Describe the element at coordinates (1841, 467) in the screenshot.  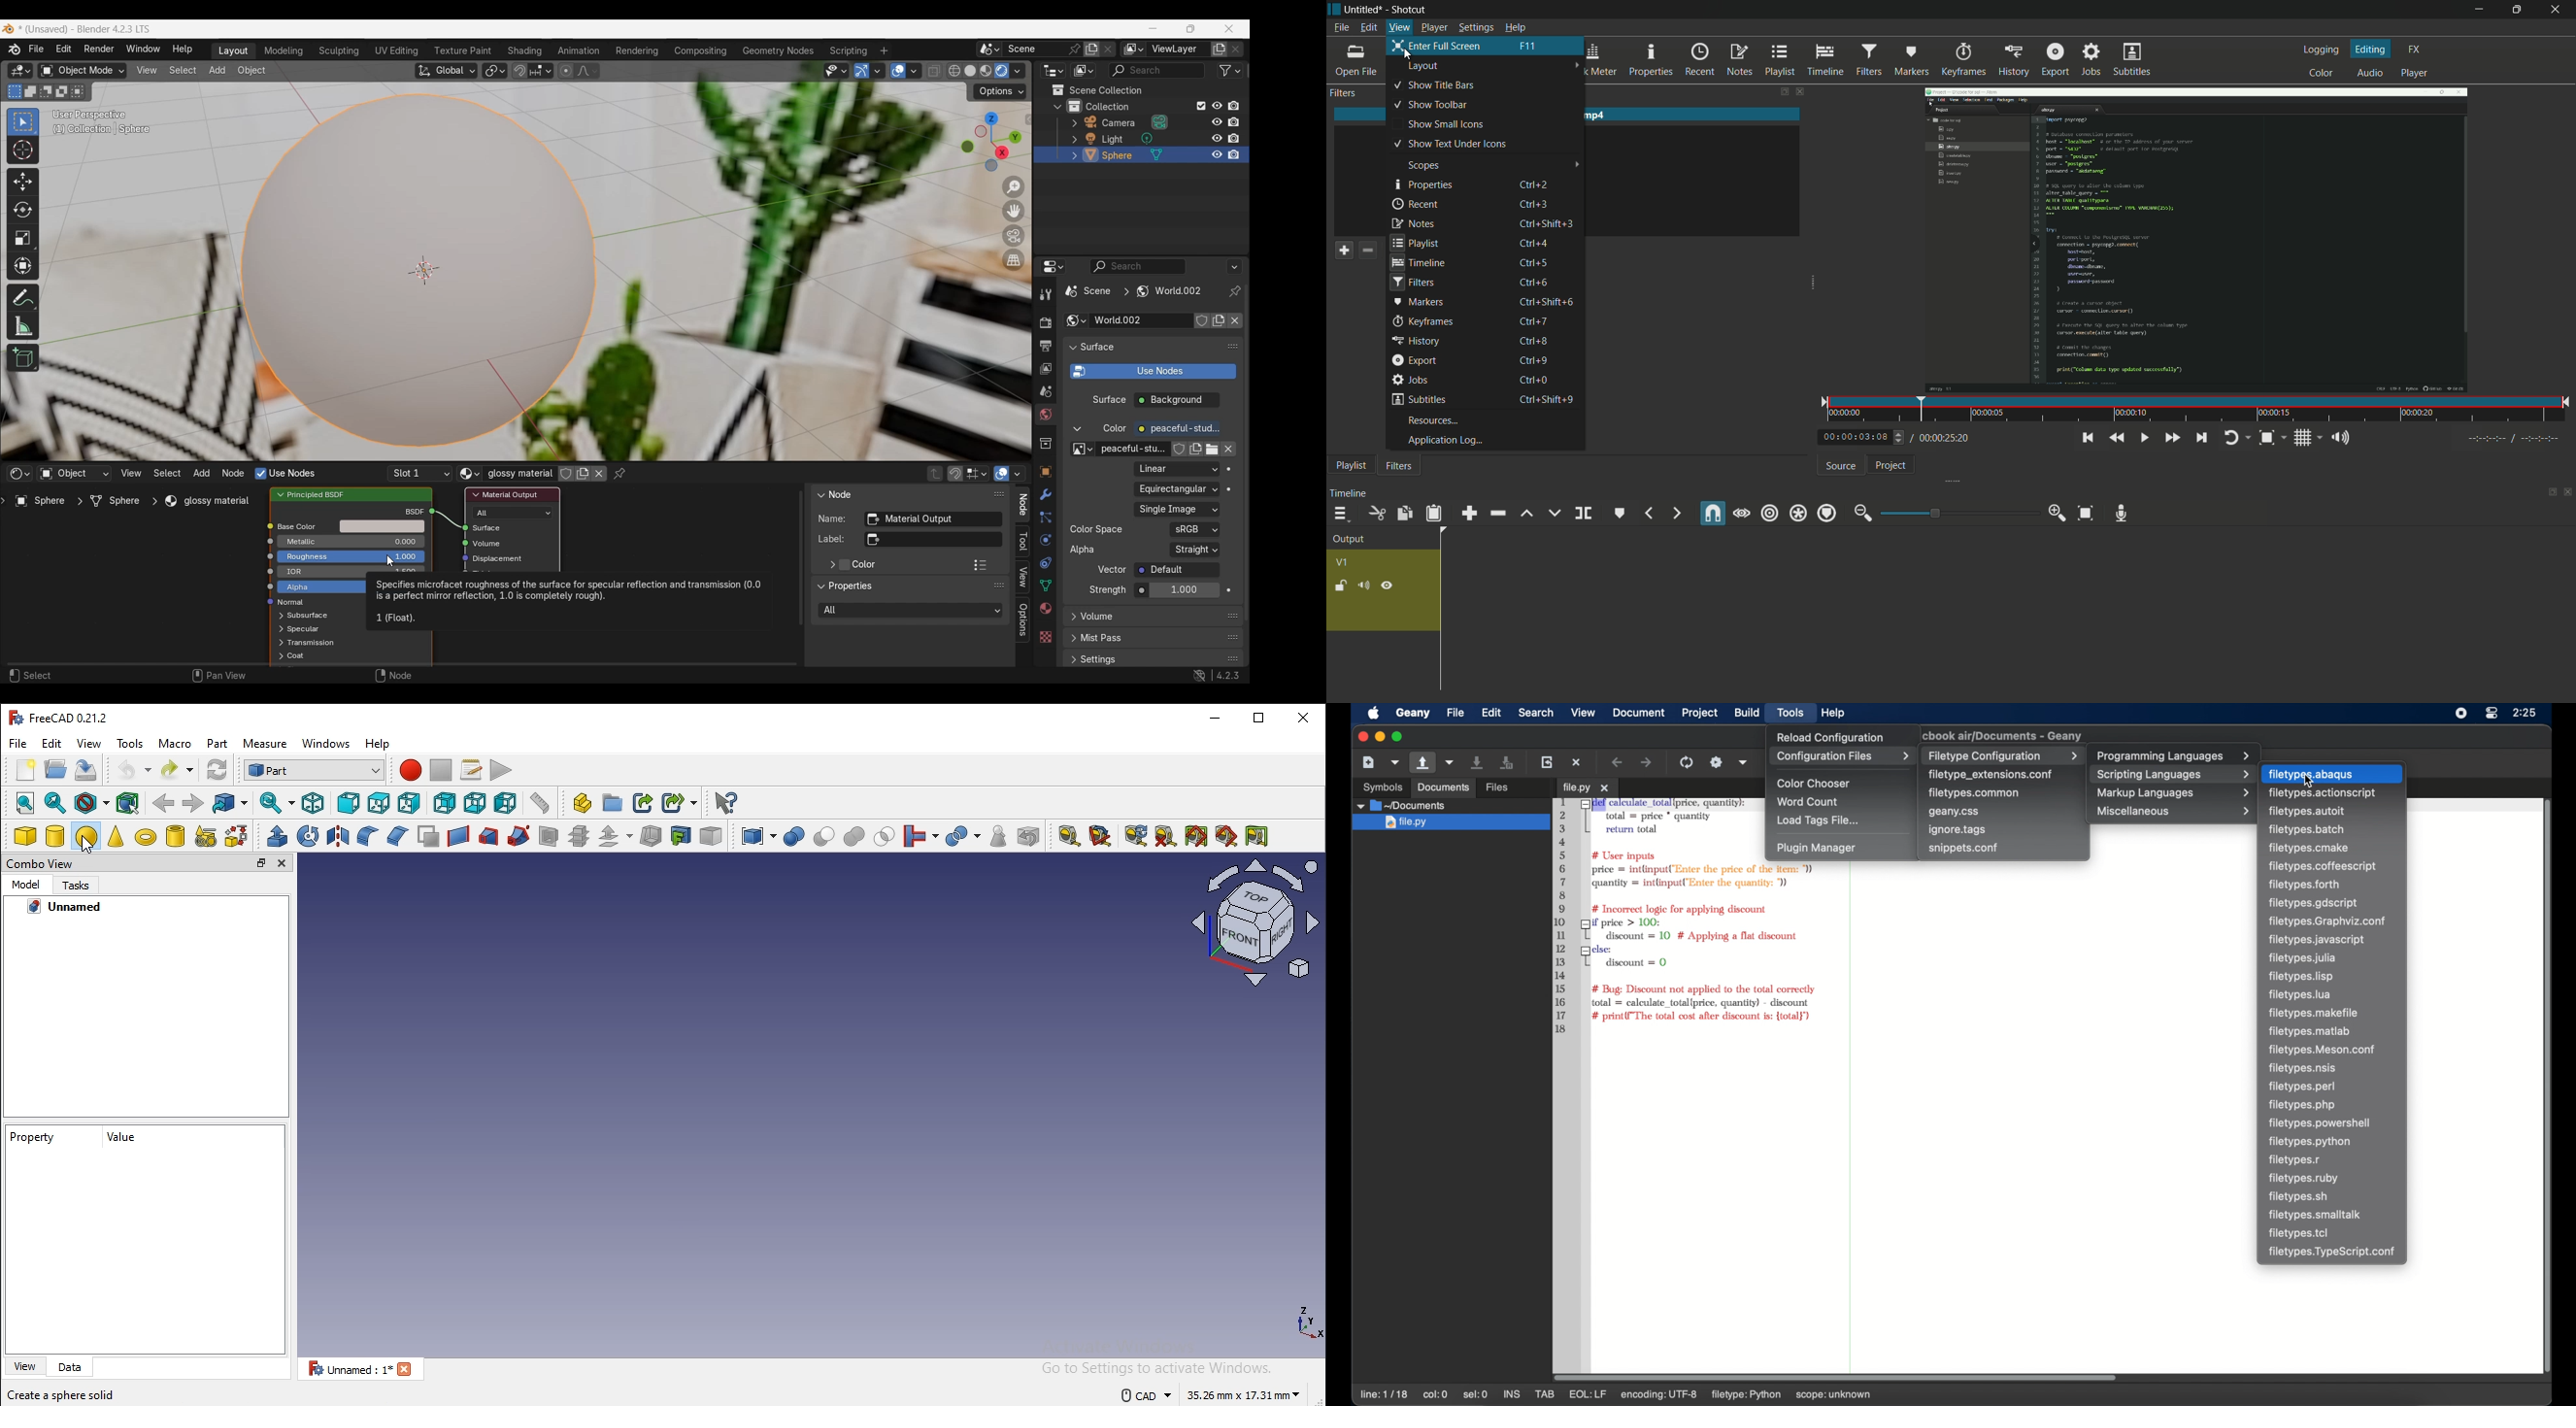
I see `source` at that location.